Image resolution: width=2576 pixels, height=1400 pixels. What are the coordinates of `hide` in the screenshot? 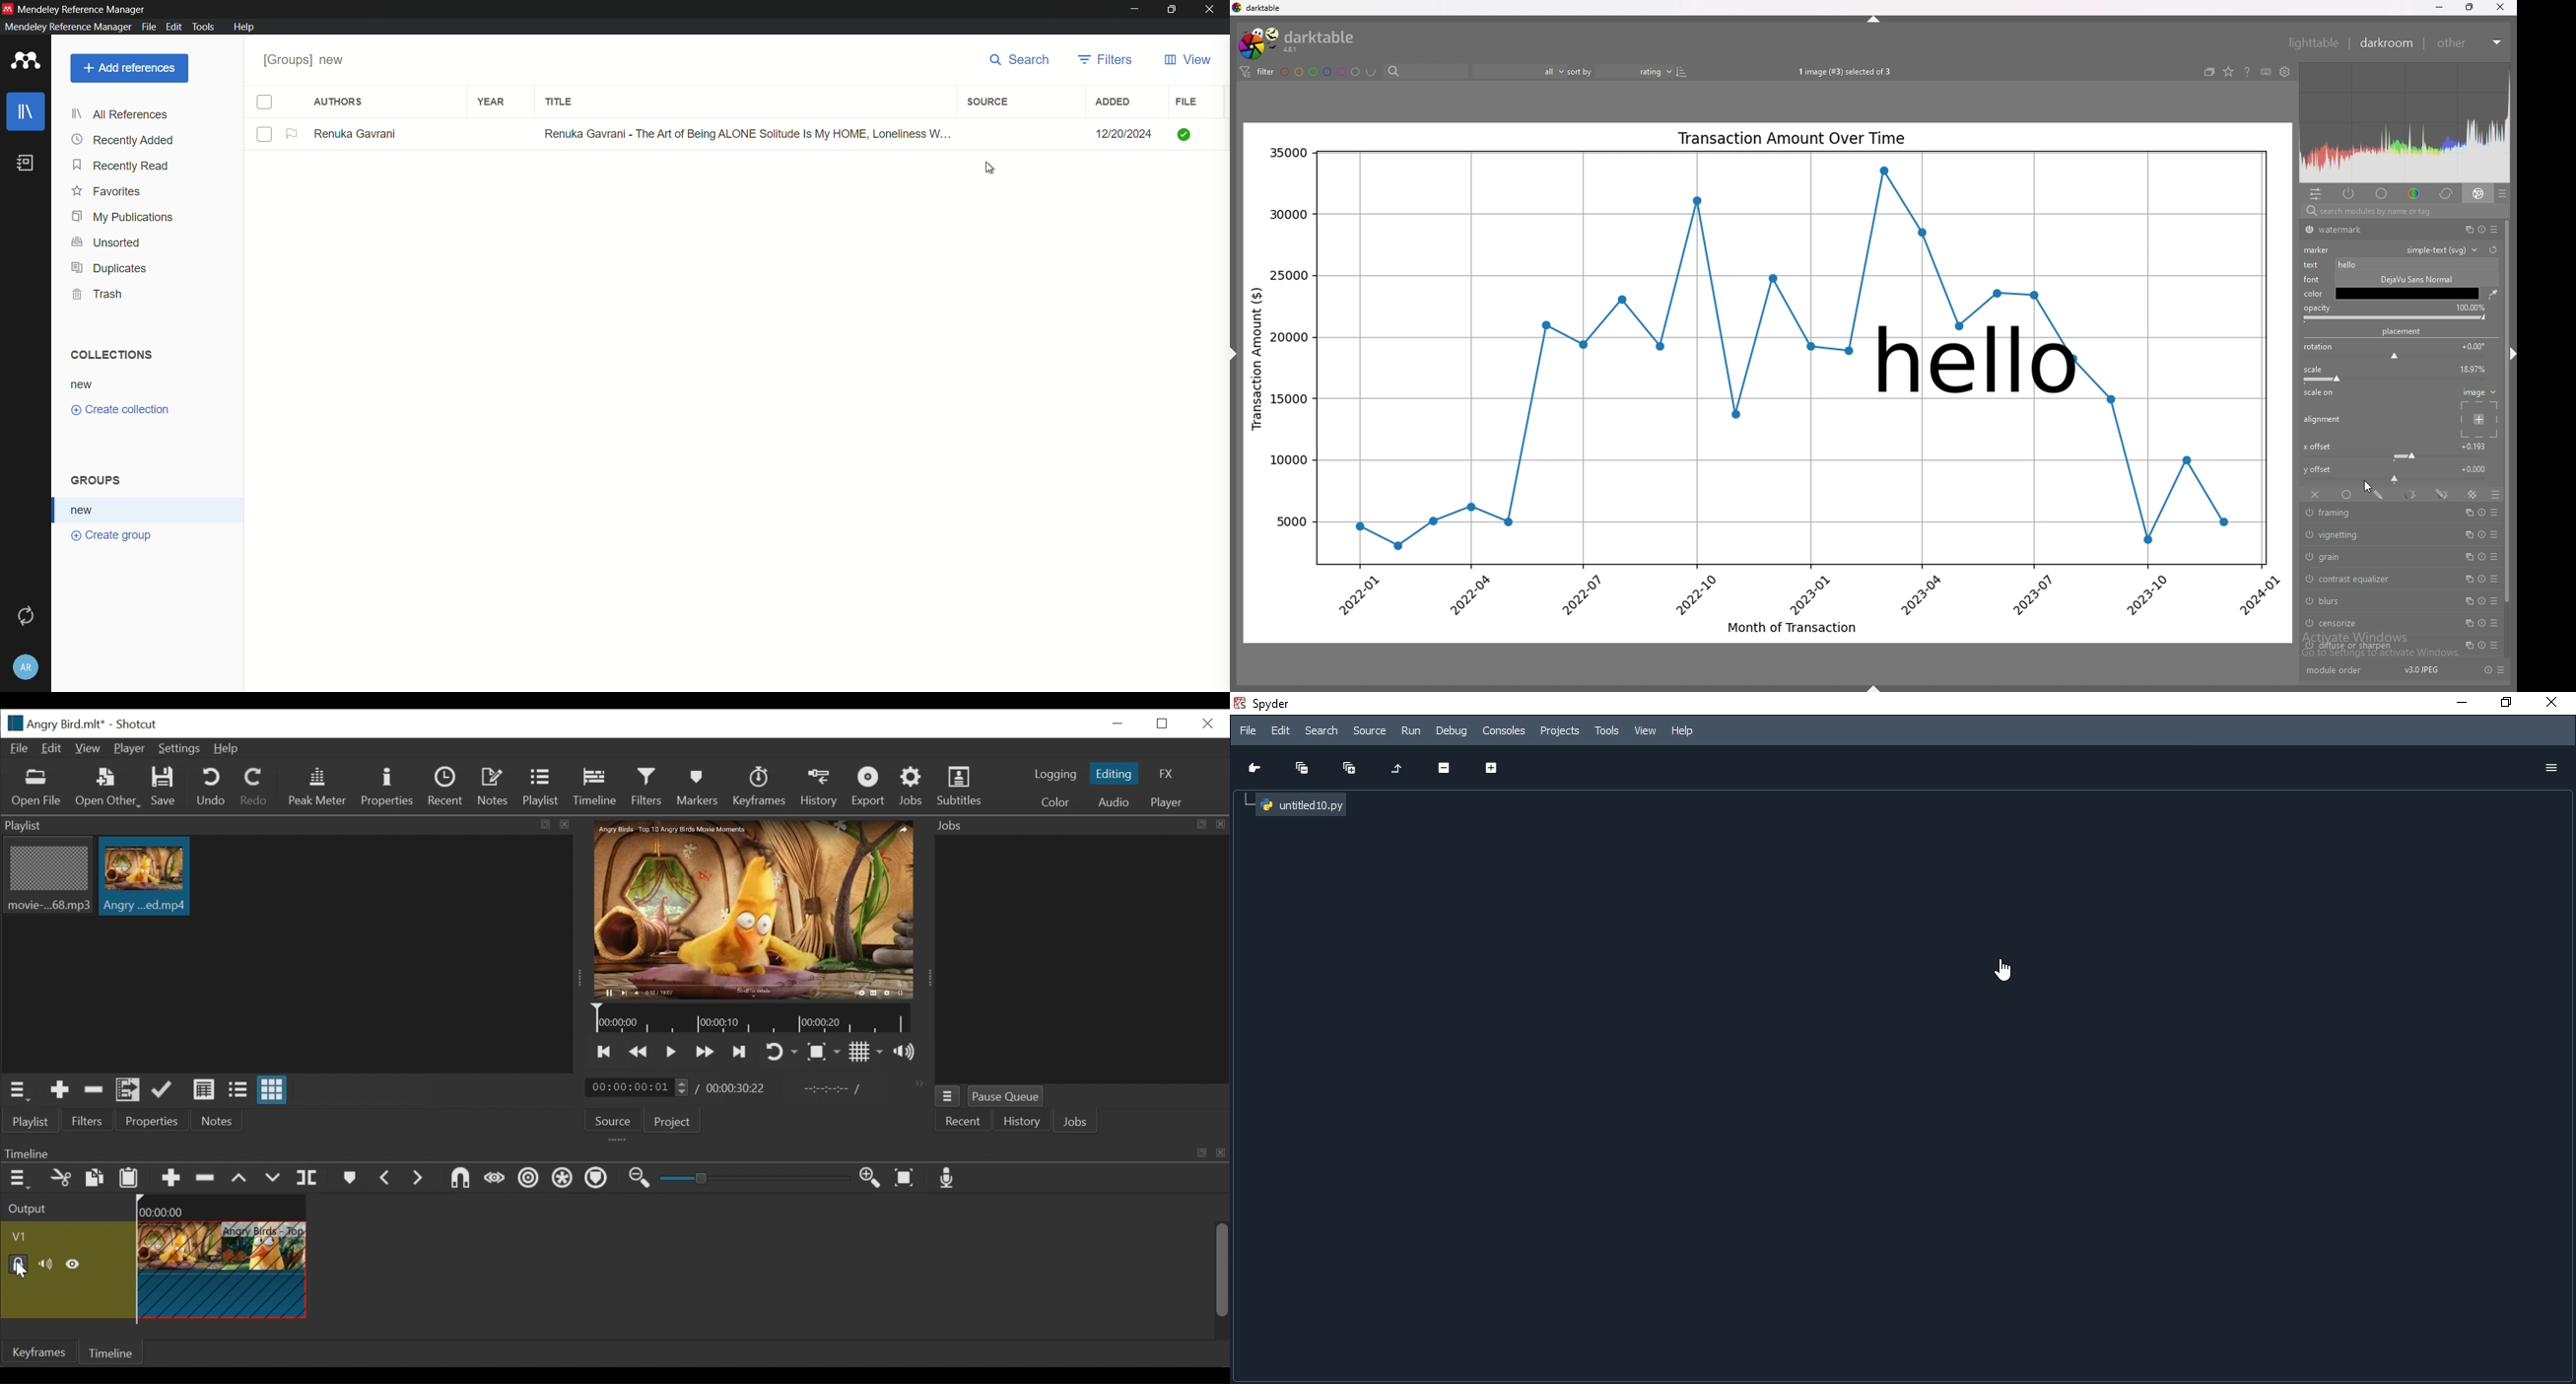 It's located at (1875, 19).